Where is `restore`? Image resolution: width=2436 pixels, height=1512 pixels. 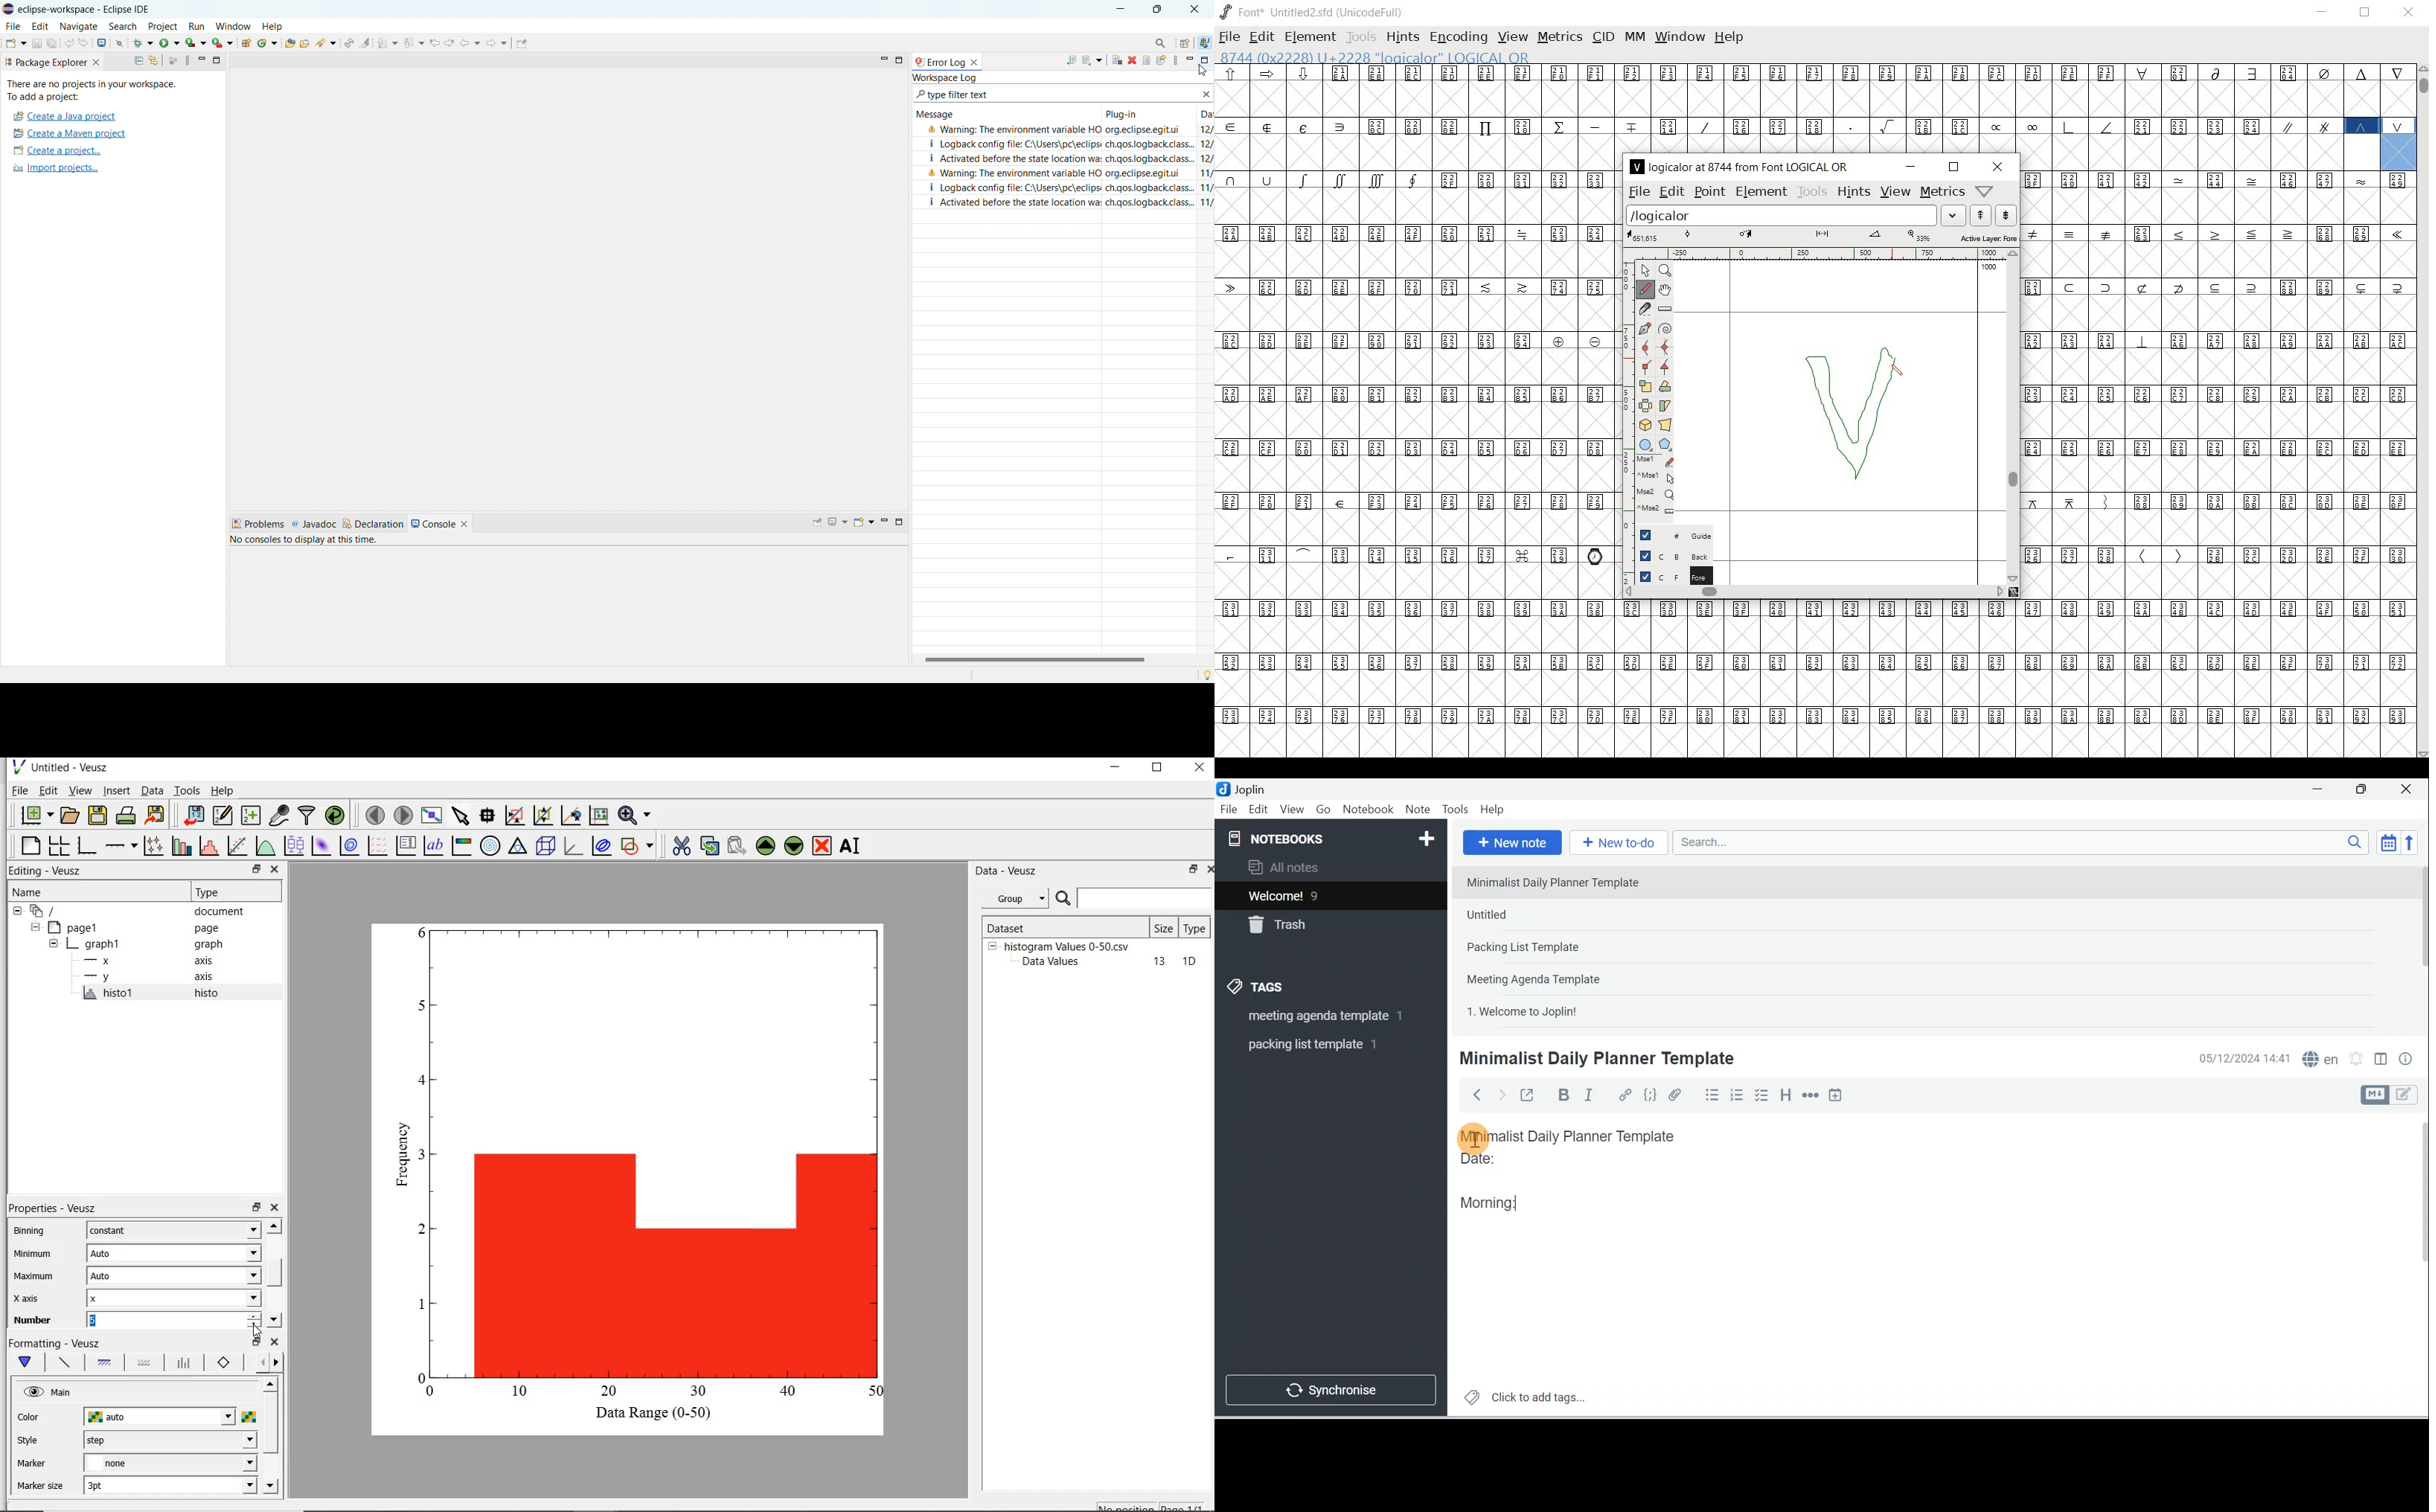 restore is located at coordinates (1953, 167).